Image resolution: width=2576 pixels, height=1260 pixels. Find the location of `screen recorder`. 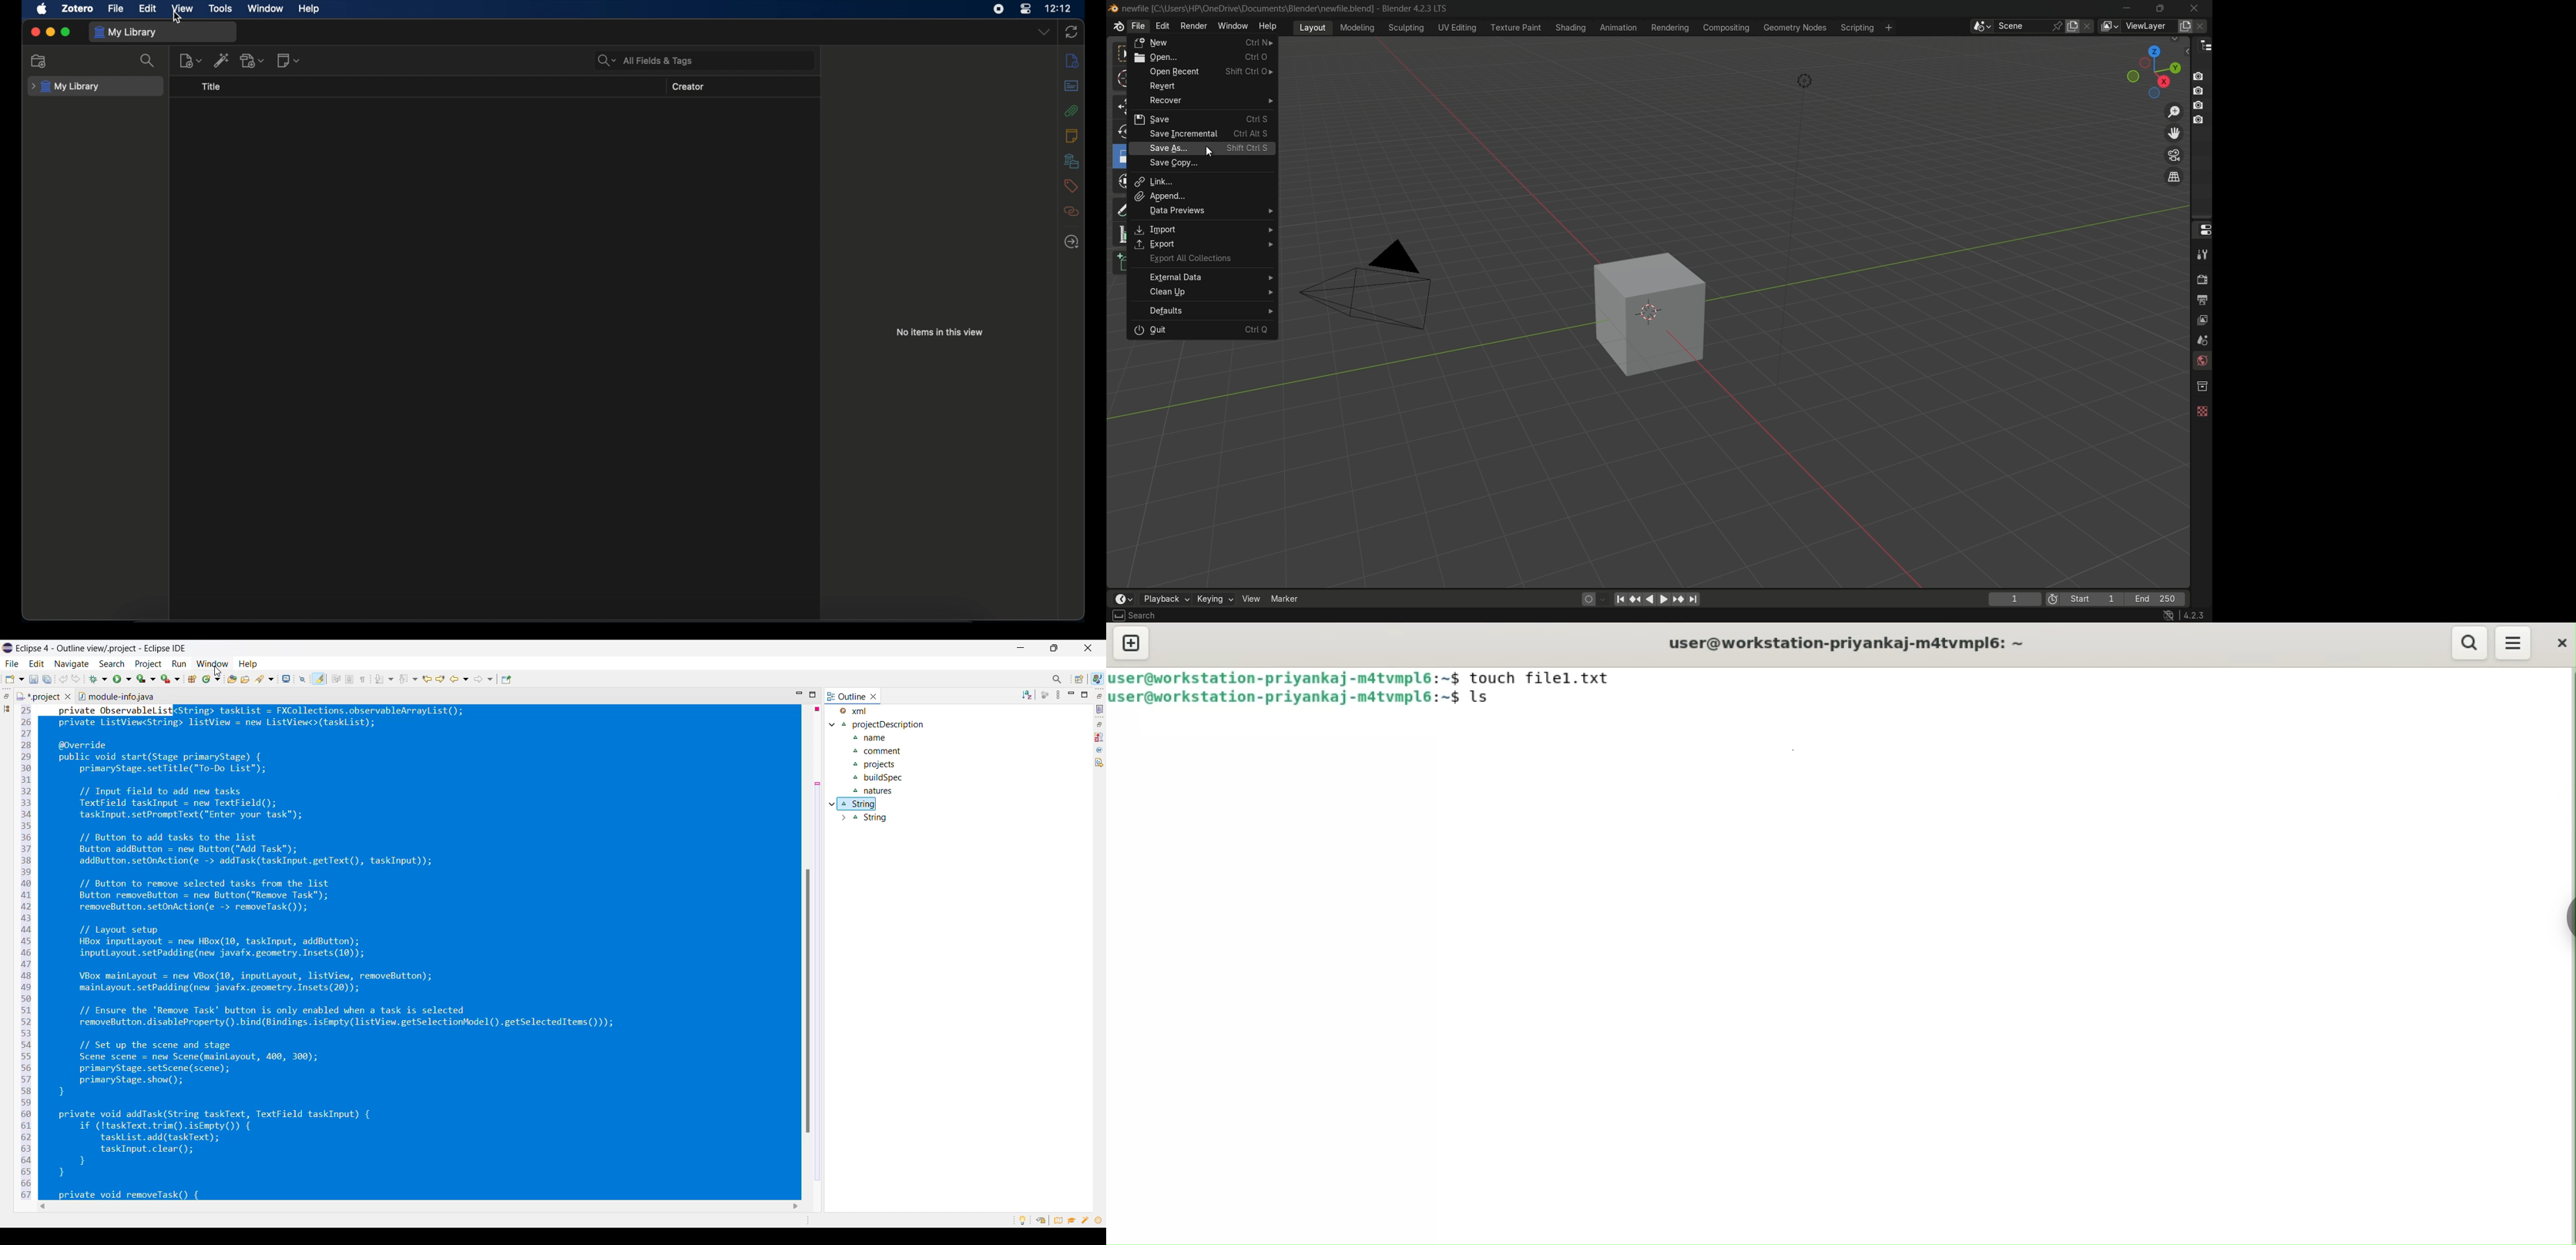

screen recorder is located at coordinates (998, 9).